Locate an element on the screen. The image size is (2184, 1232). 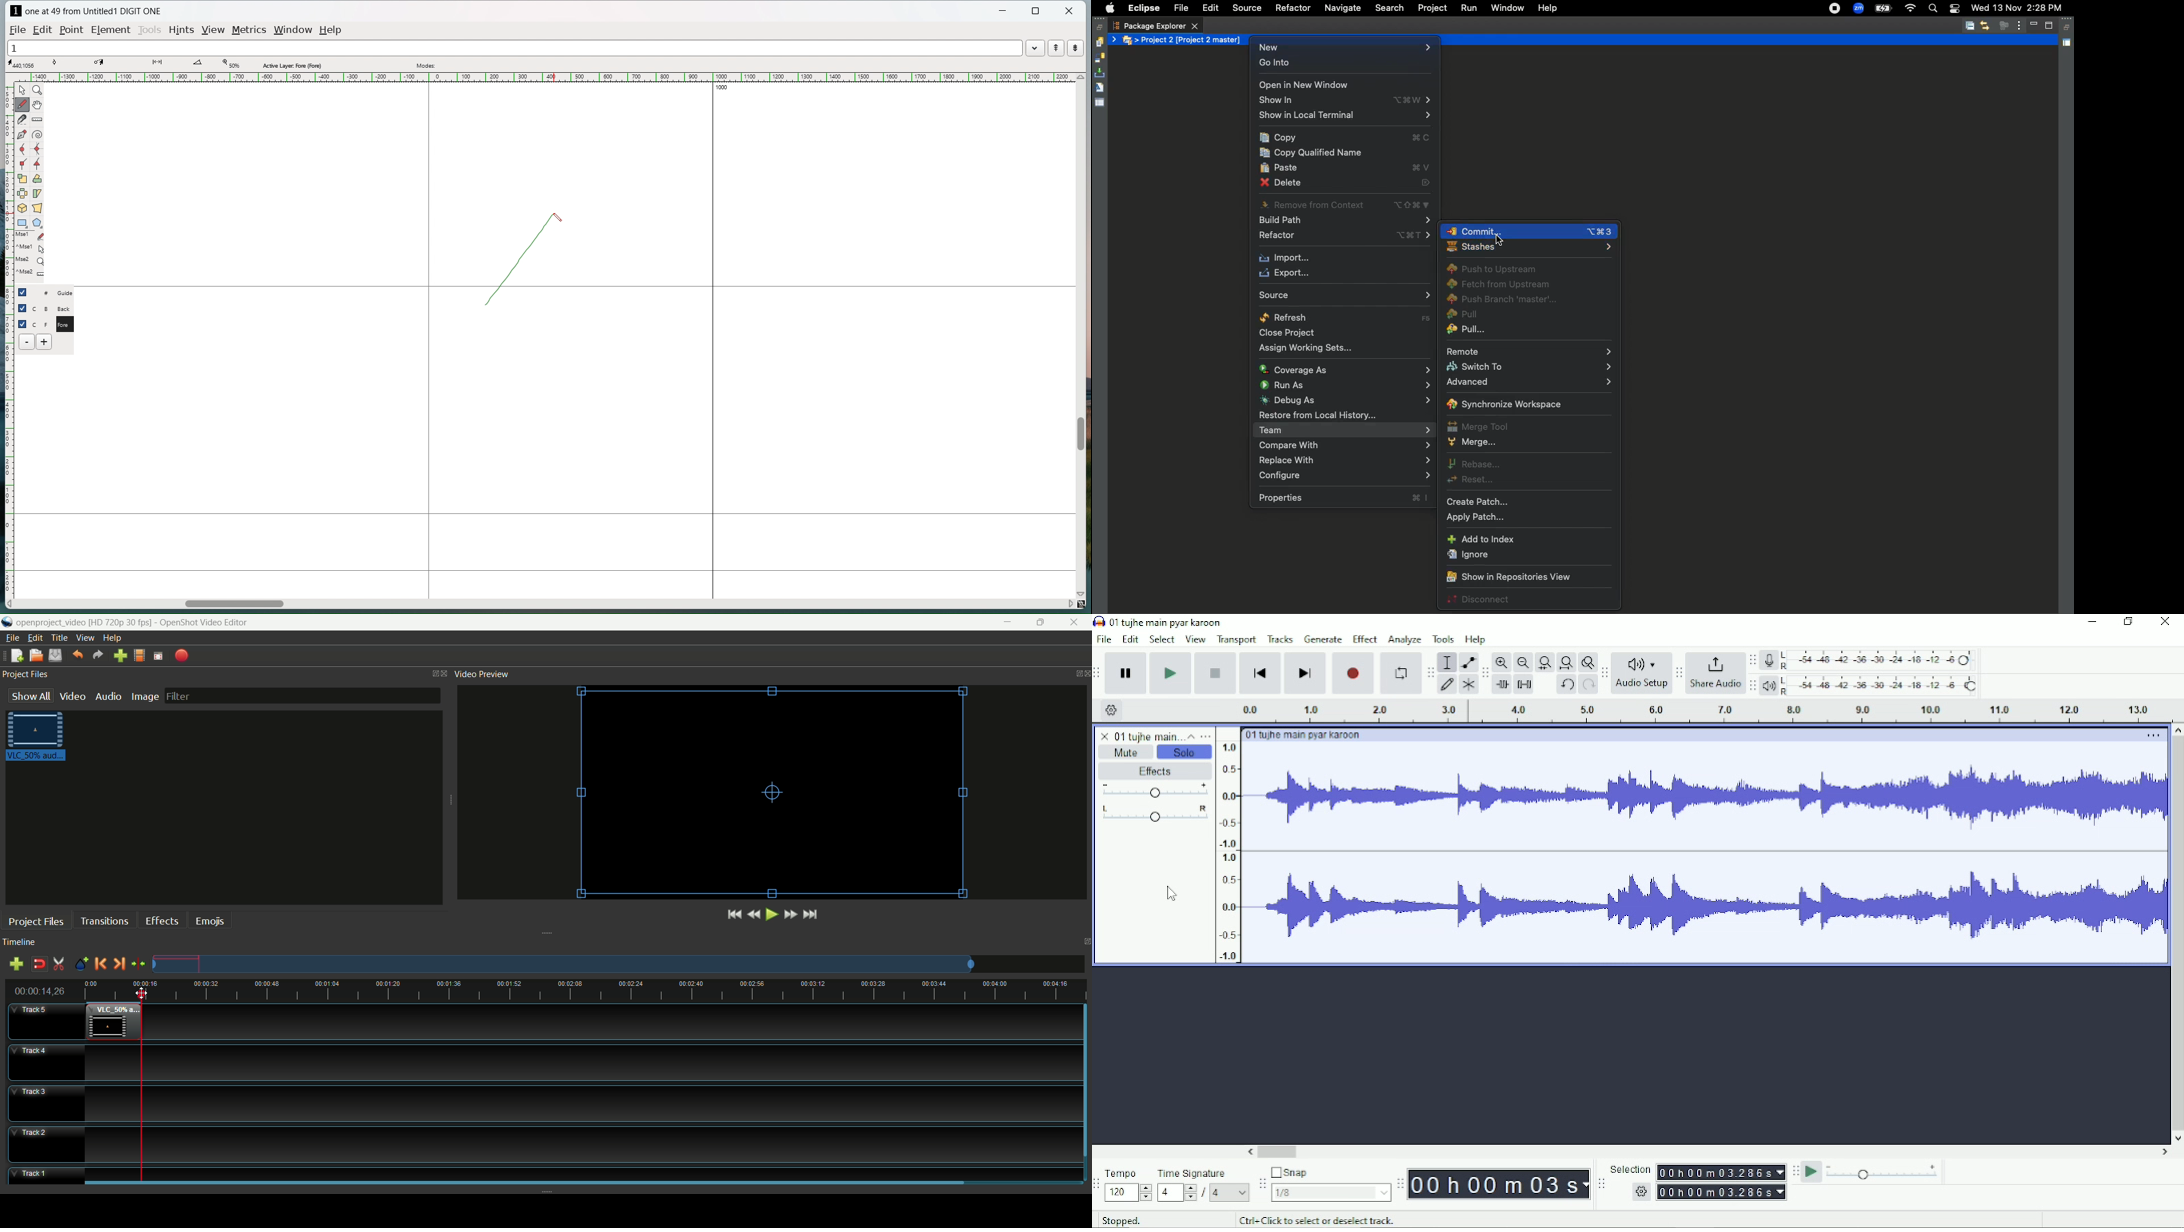
Delete is located at coordinates (1349, 182).